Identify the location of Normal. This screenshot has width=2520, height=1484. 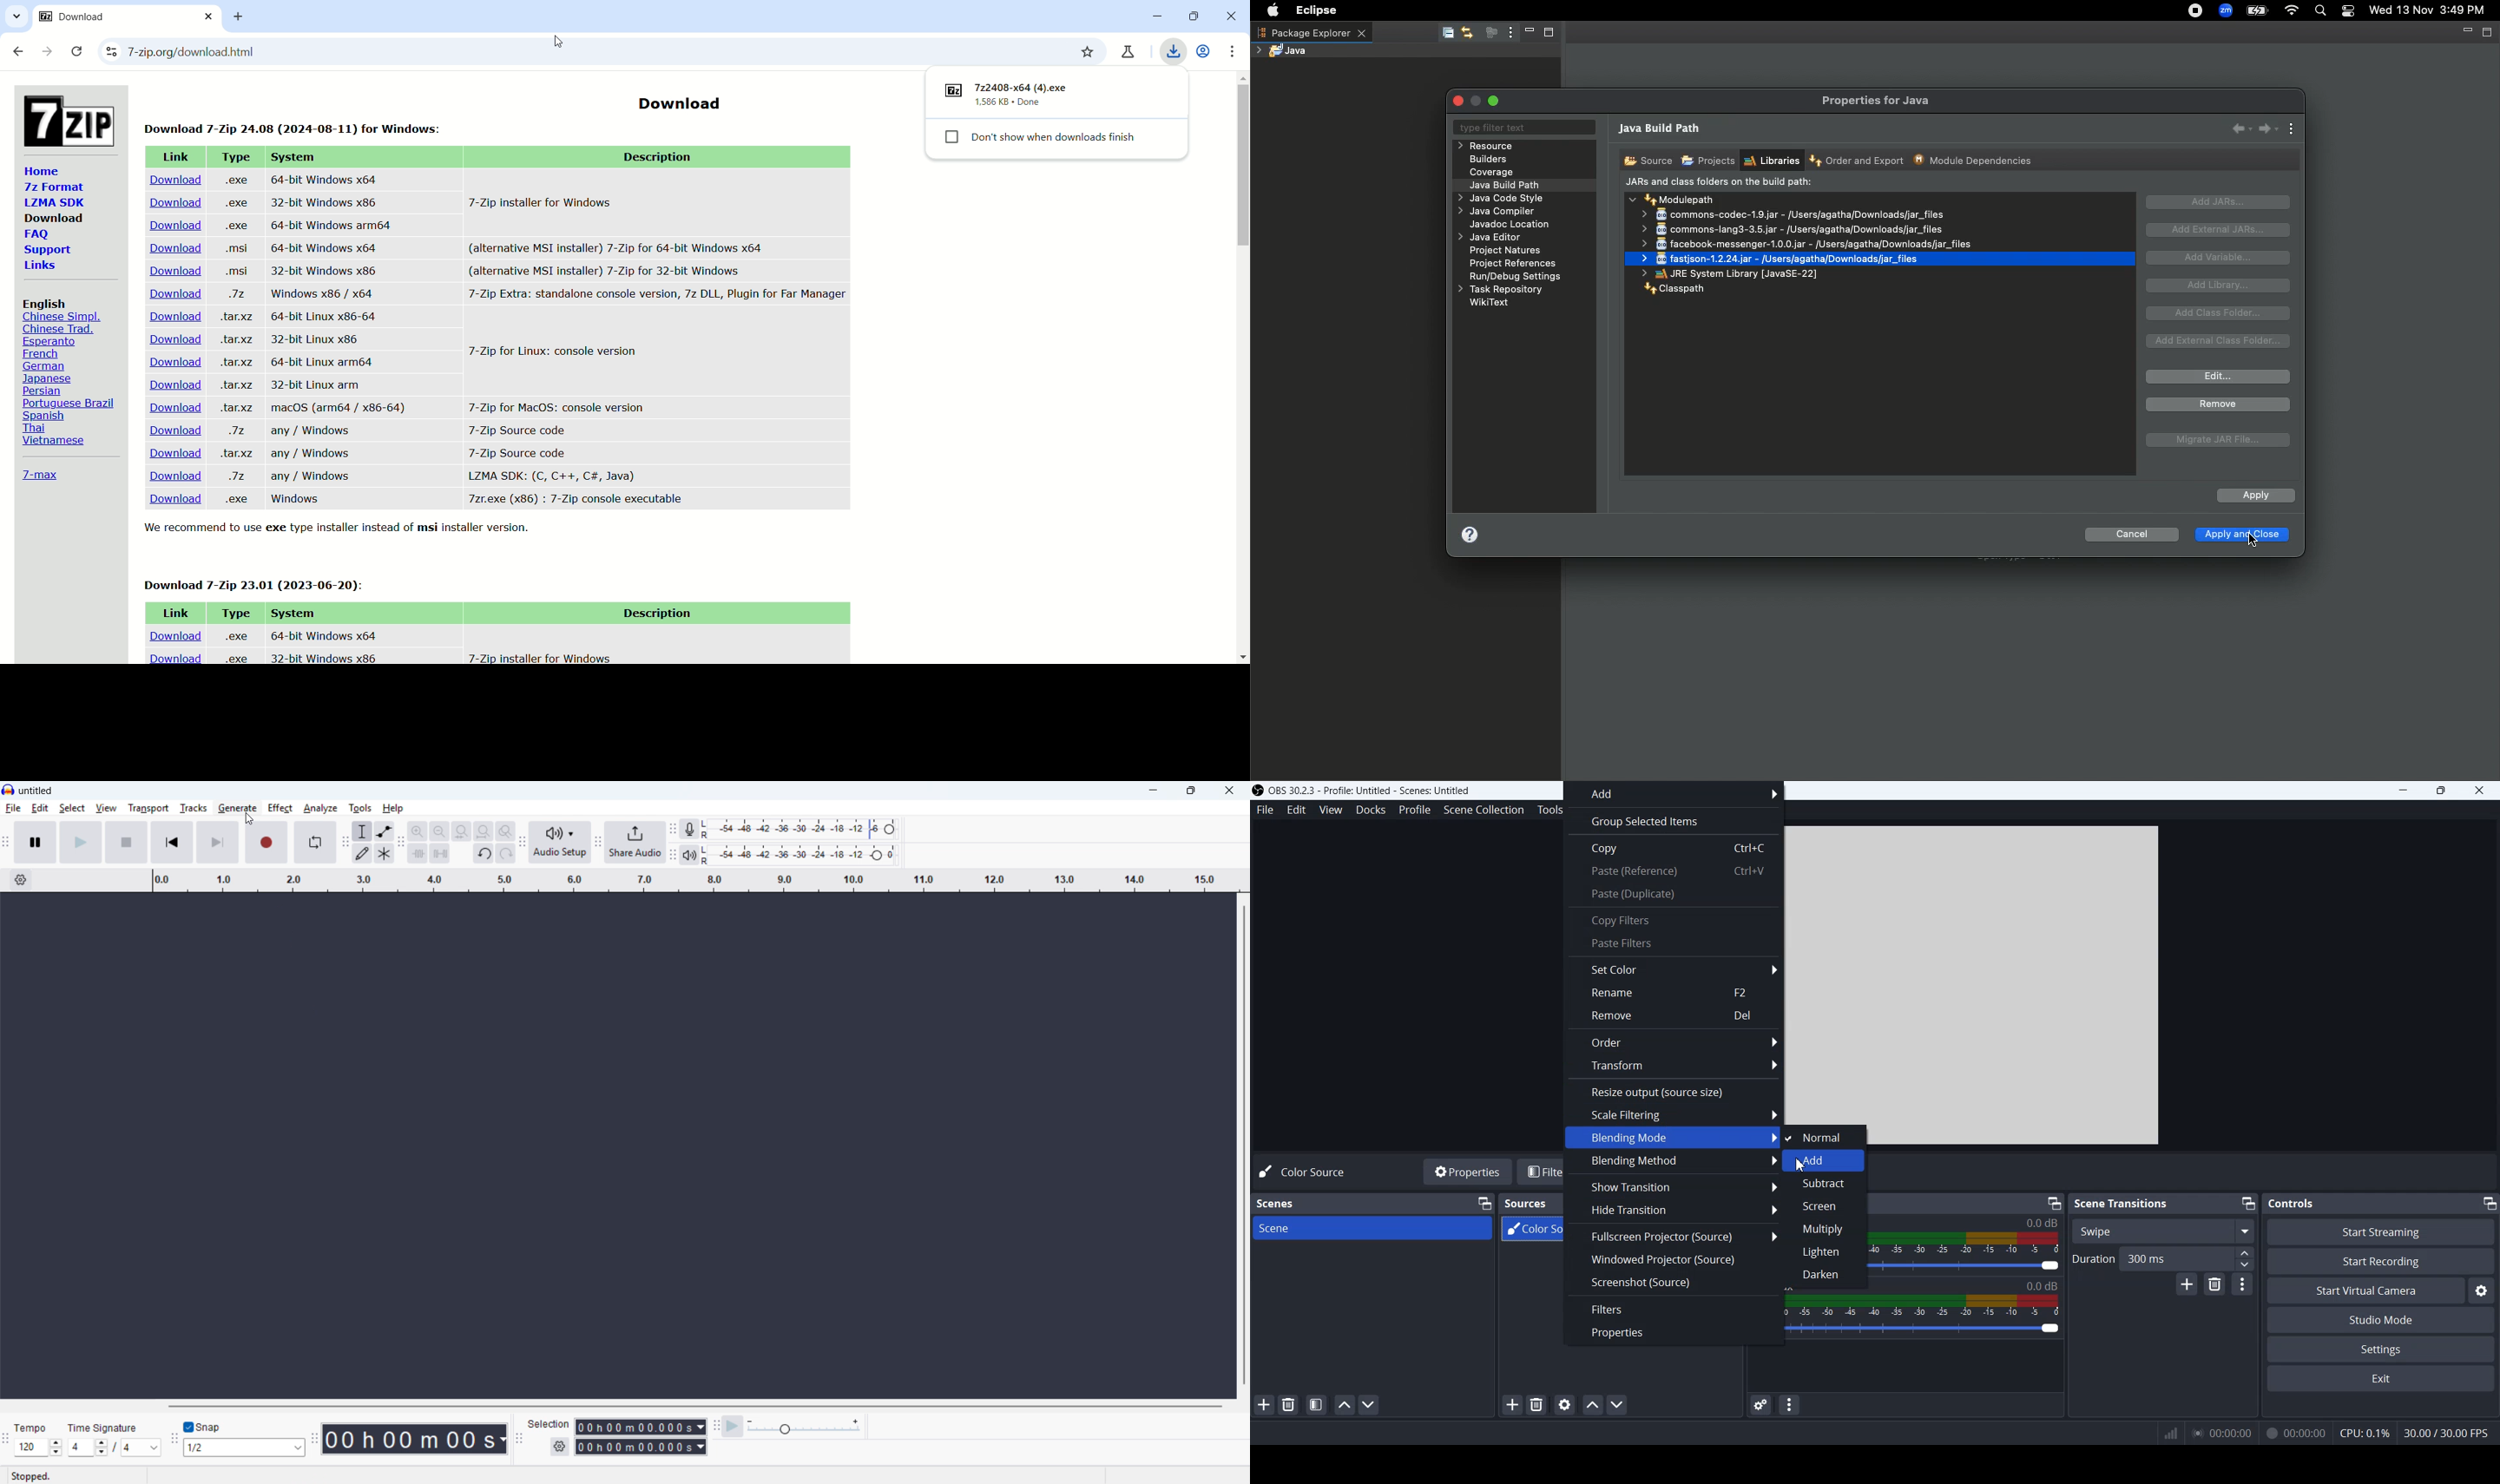
(1826, 1136).